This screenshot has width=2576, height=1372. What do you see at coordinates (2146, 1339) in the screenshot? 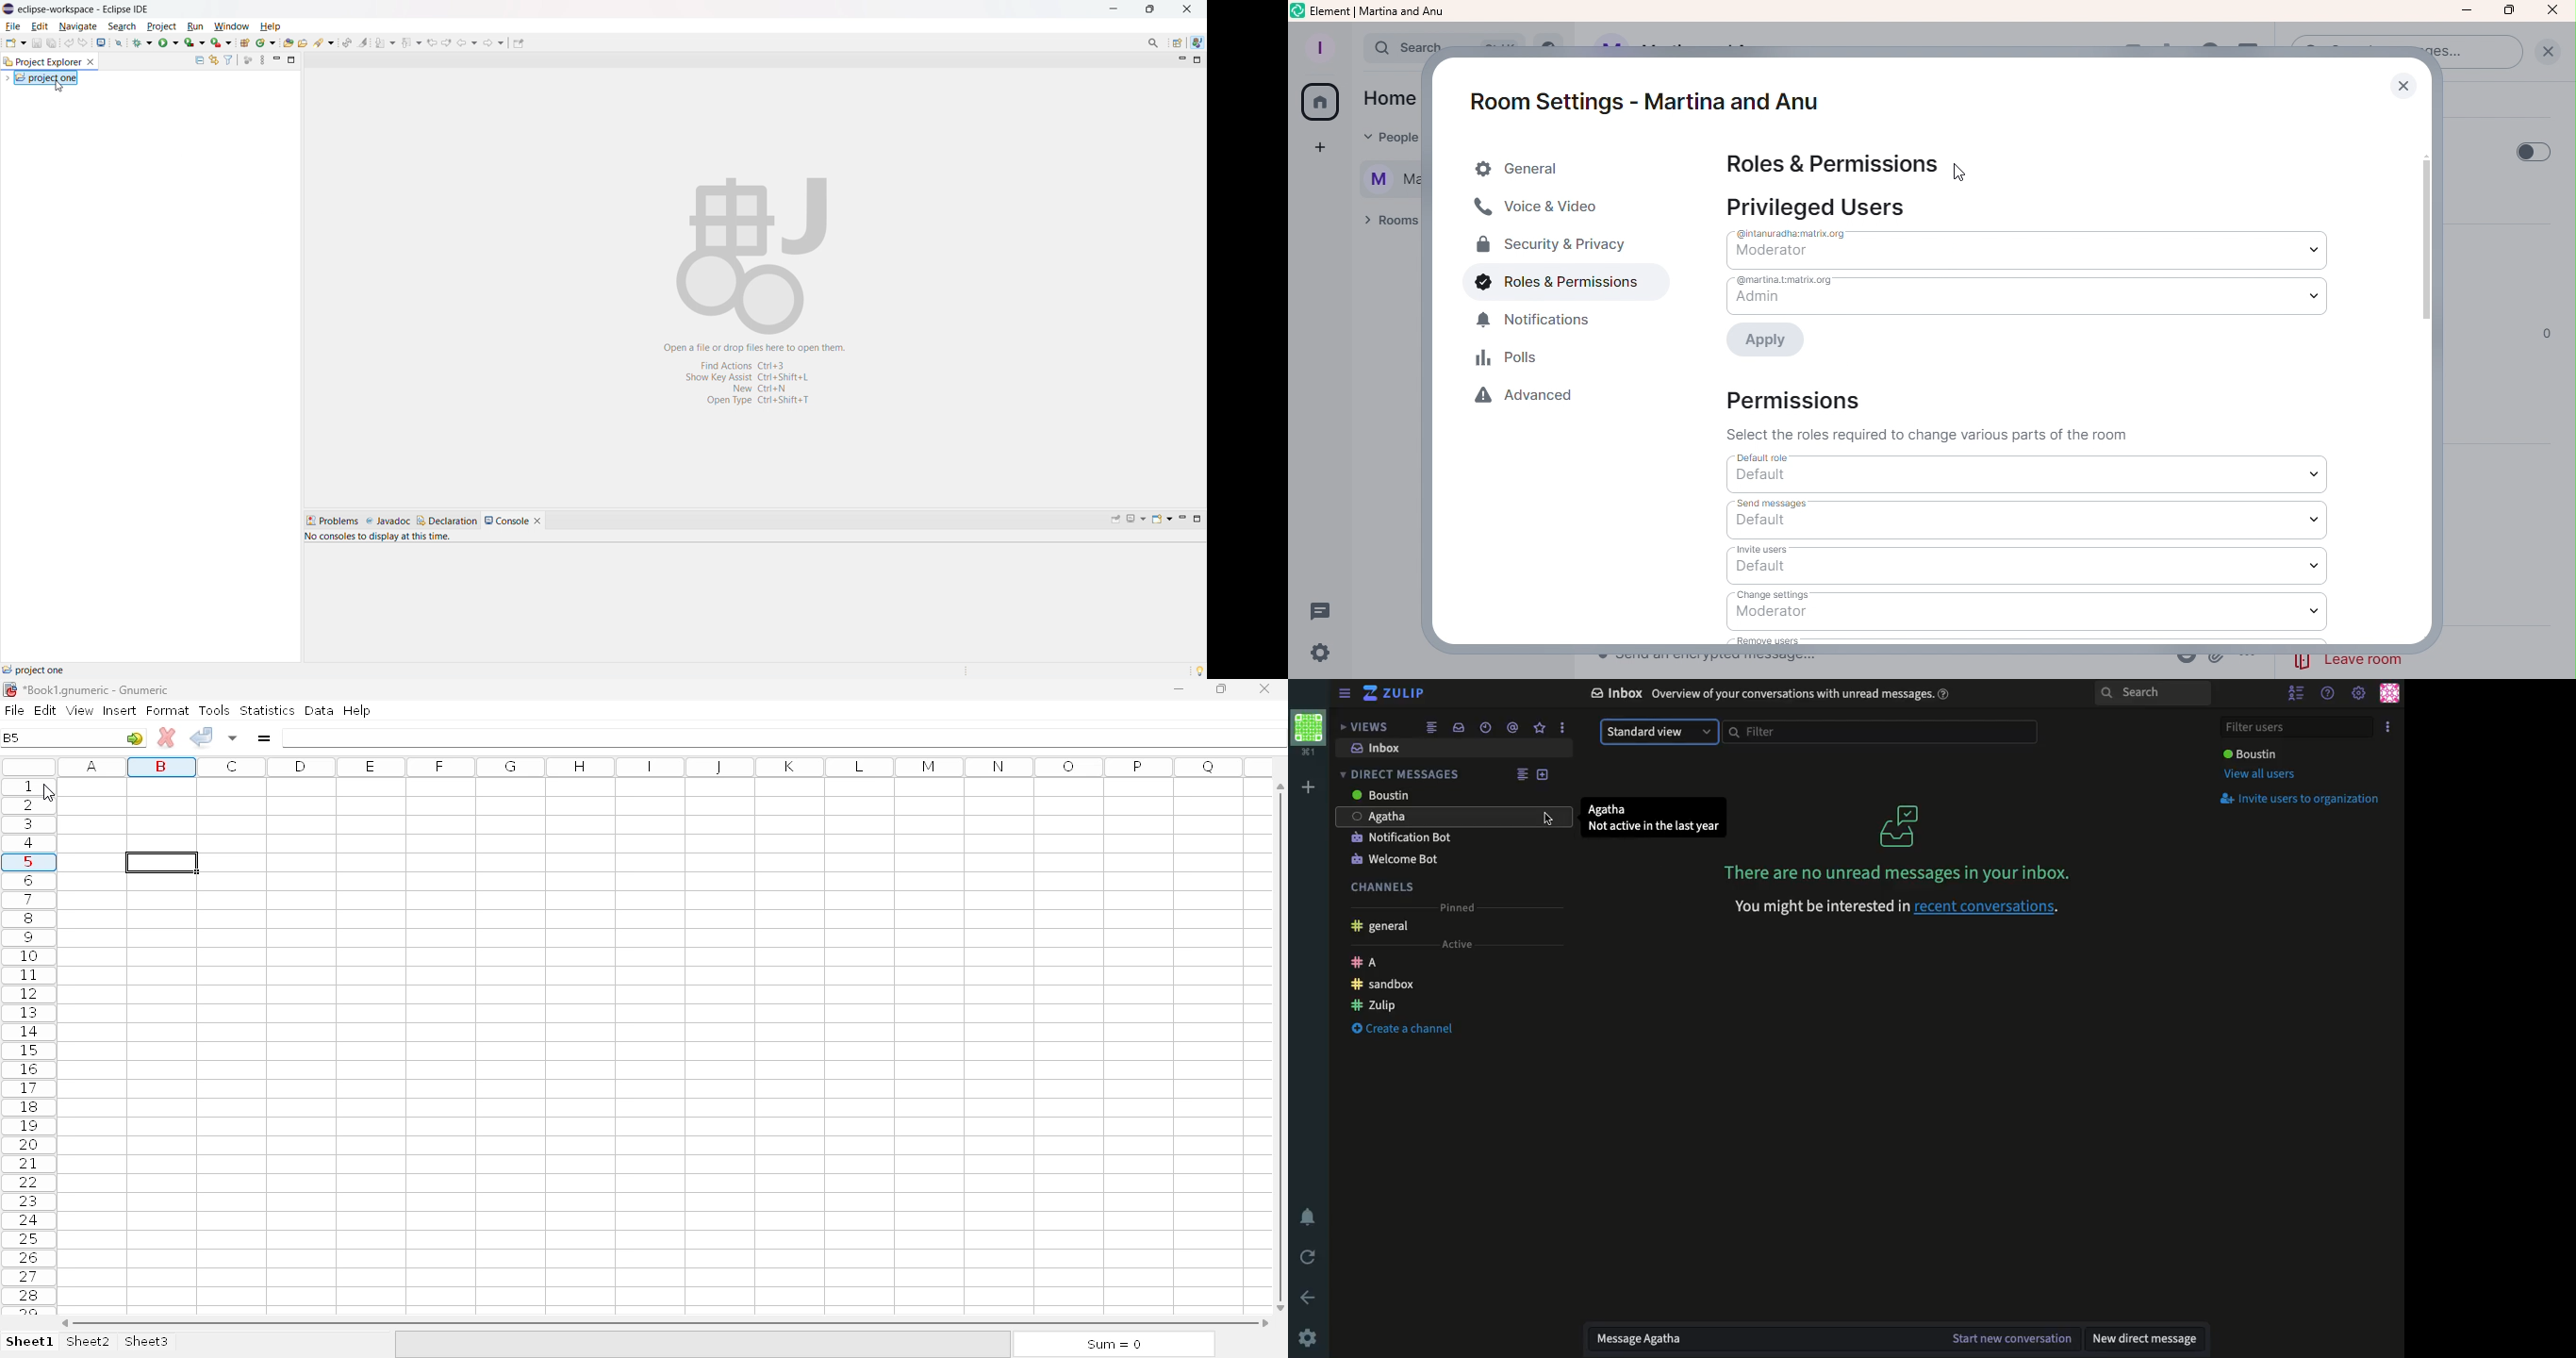
I see `New DM` at bounding box center [2146, 1339].